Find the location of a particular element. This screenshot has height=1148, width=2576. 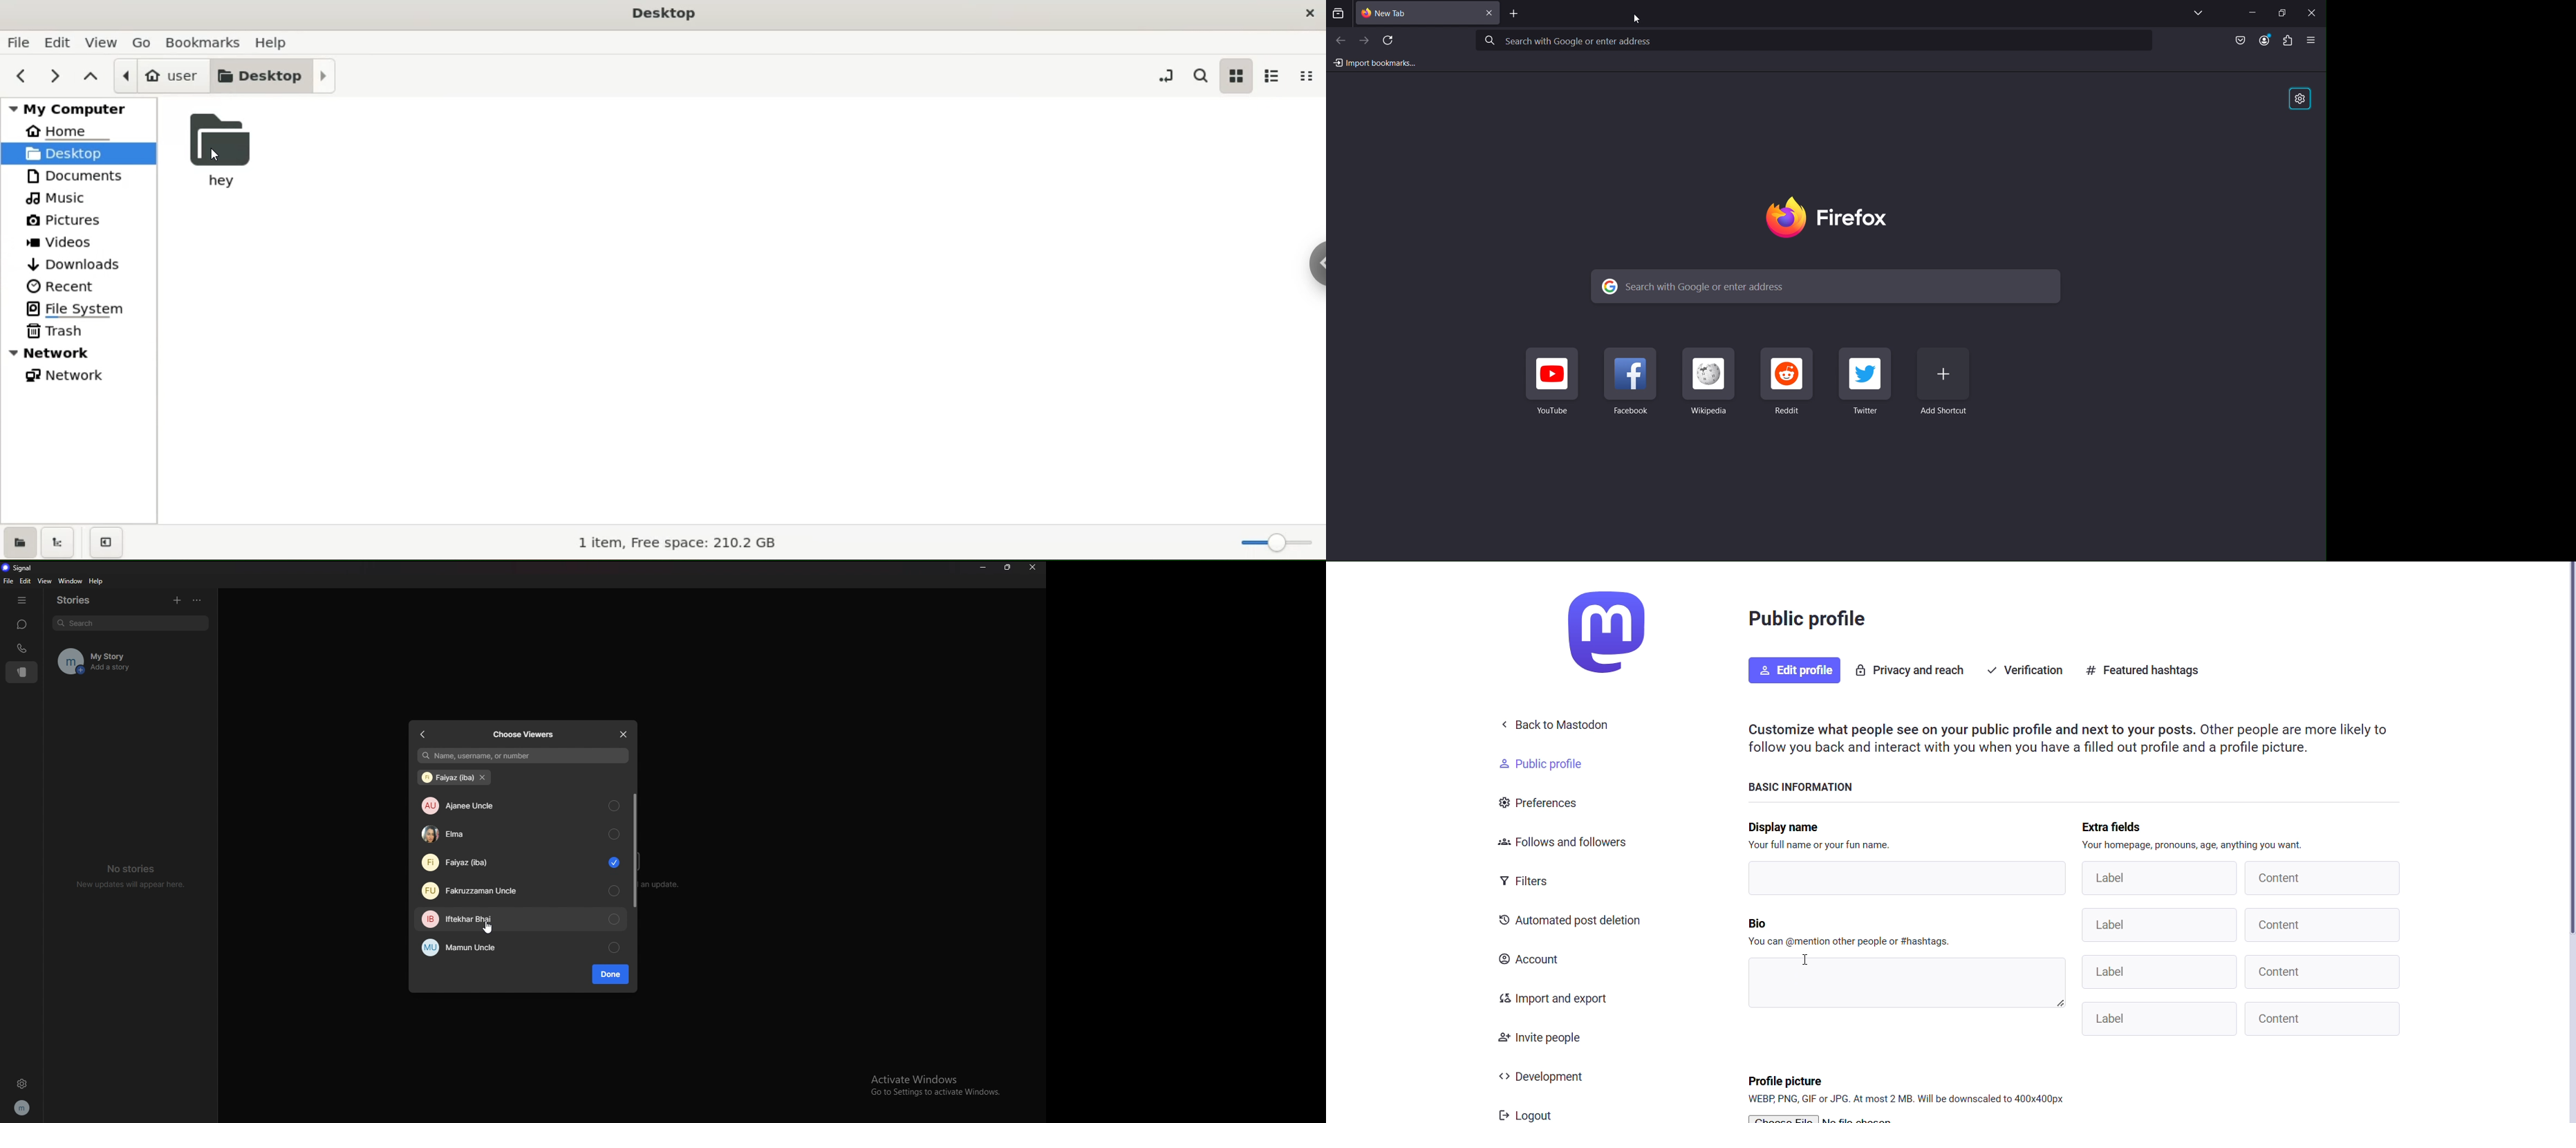

Pocket is located at coordinates (2233, 41).